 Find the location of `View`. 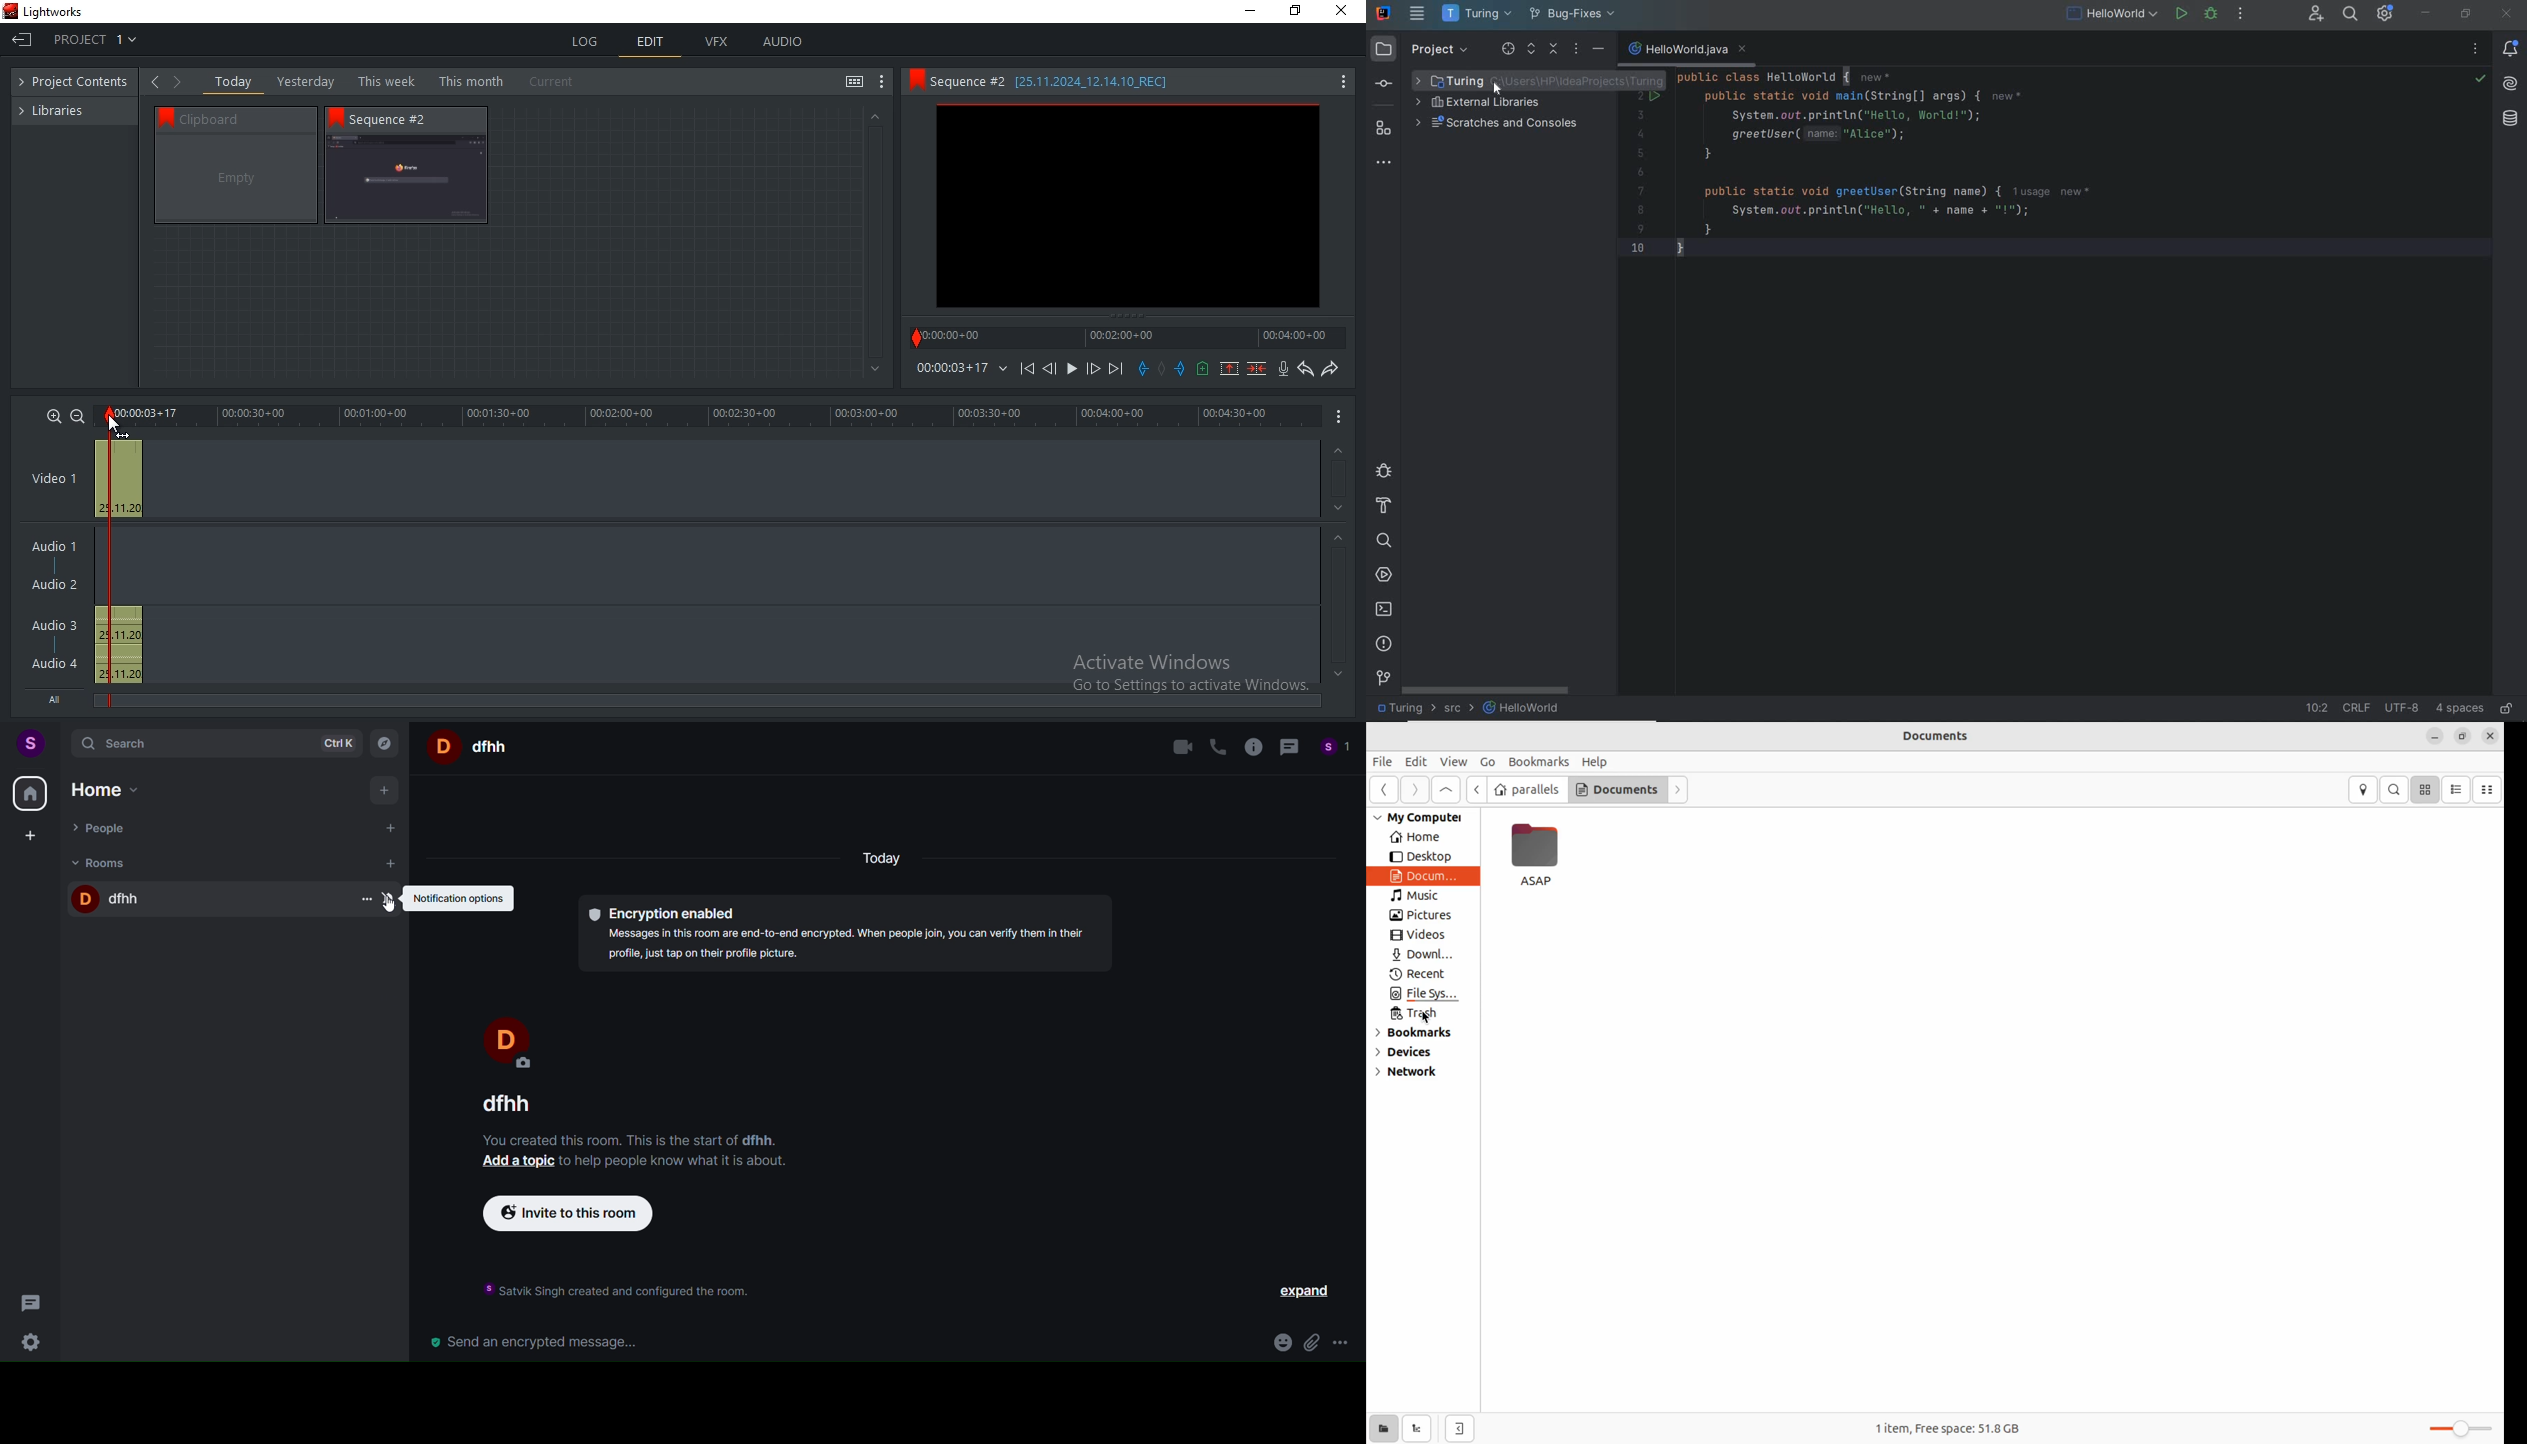

View is located at coordinates (1450, 762).